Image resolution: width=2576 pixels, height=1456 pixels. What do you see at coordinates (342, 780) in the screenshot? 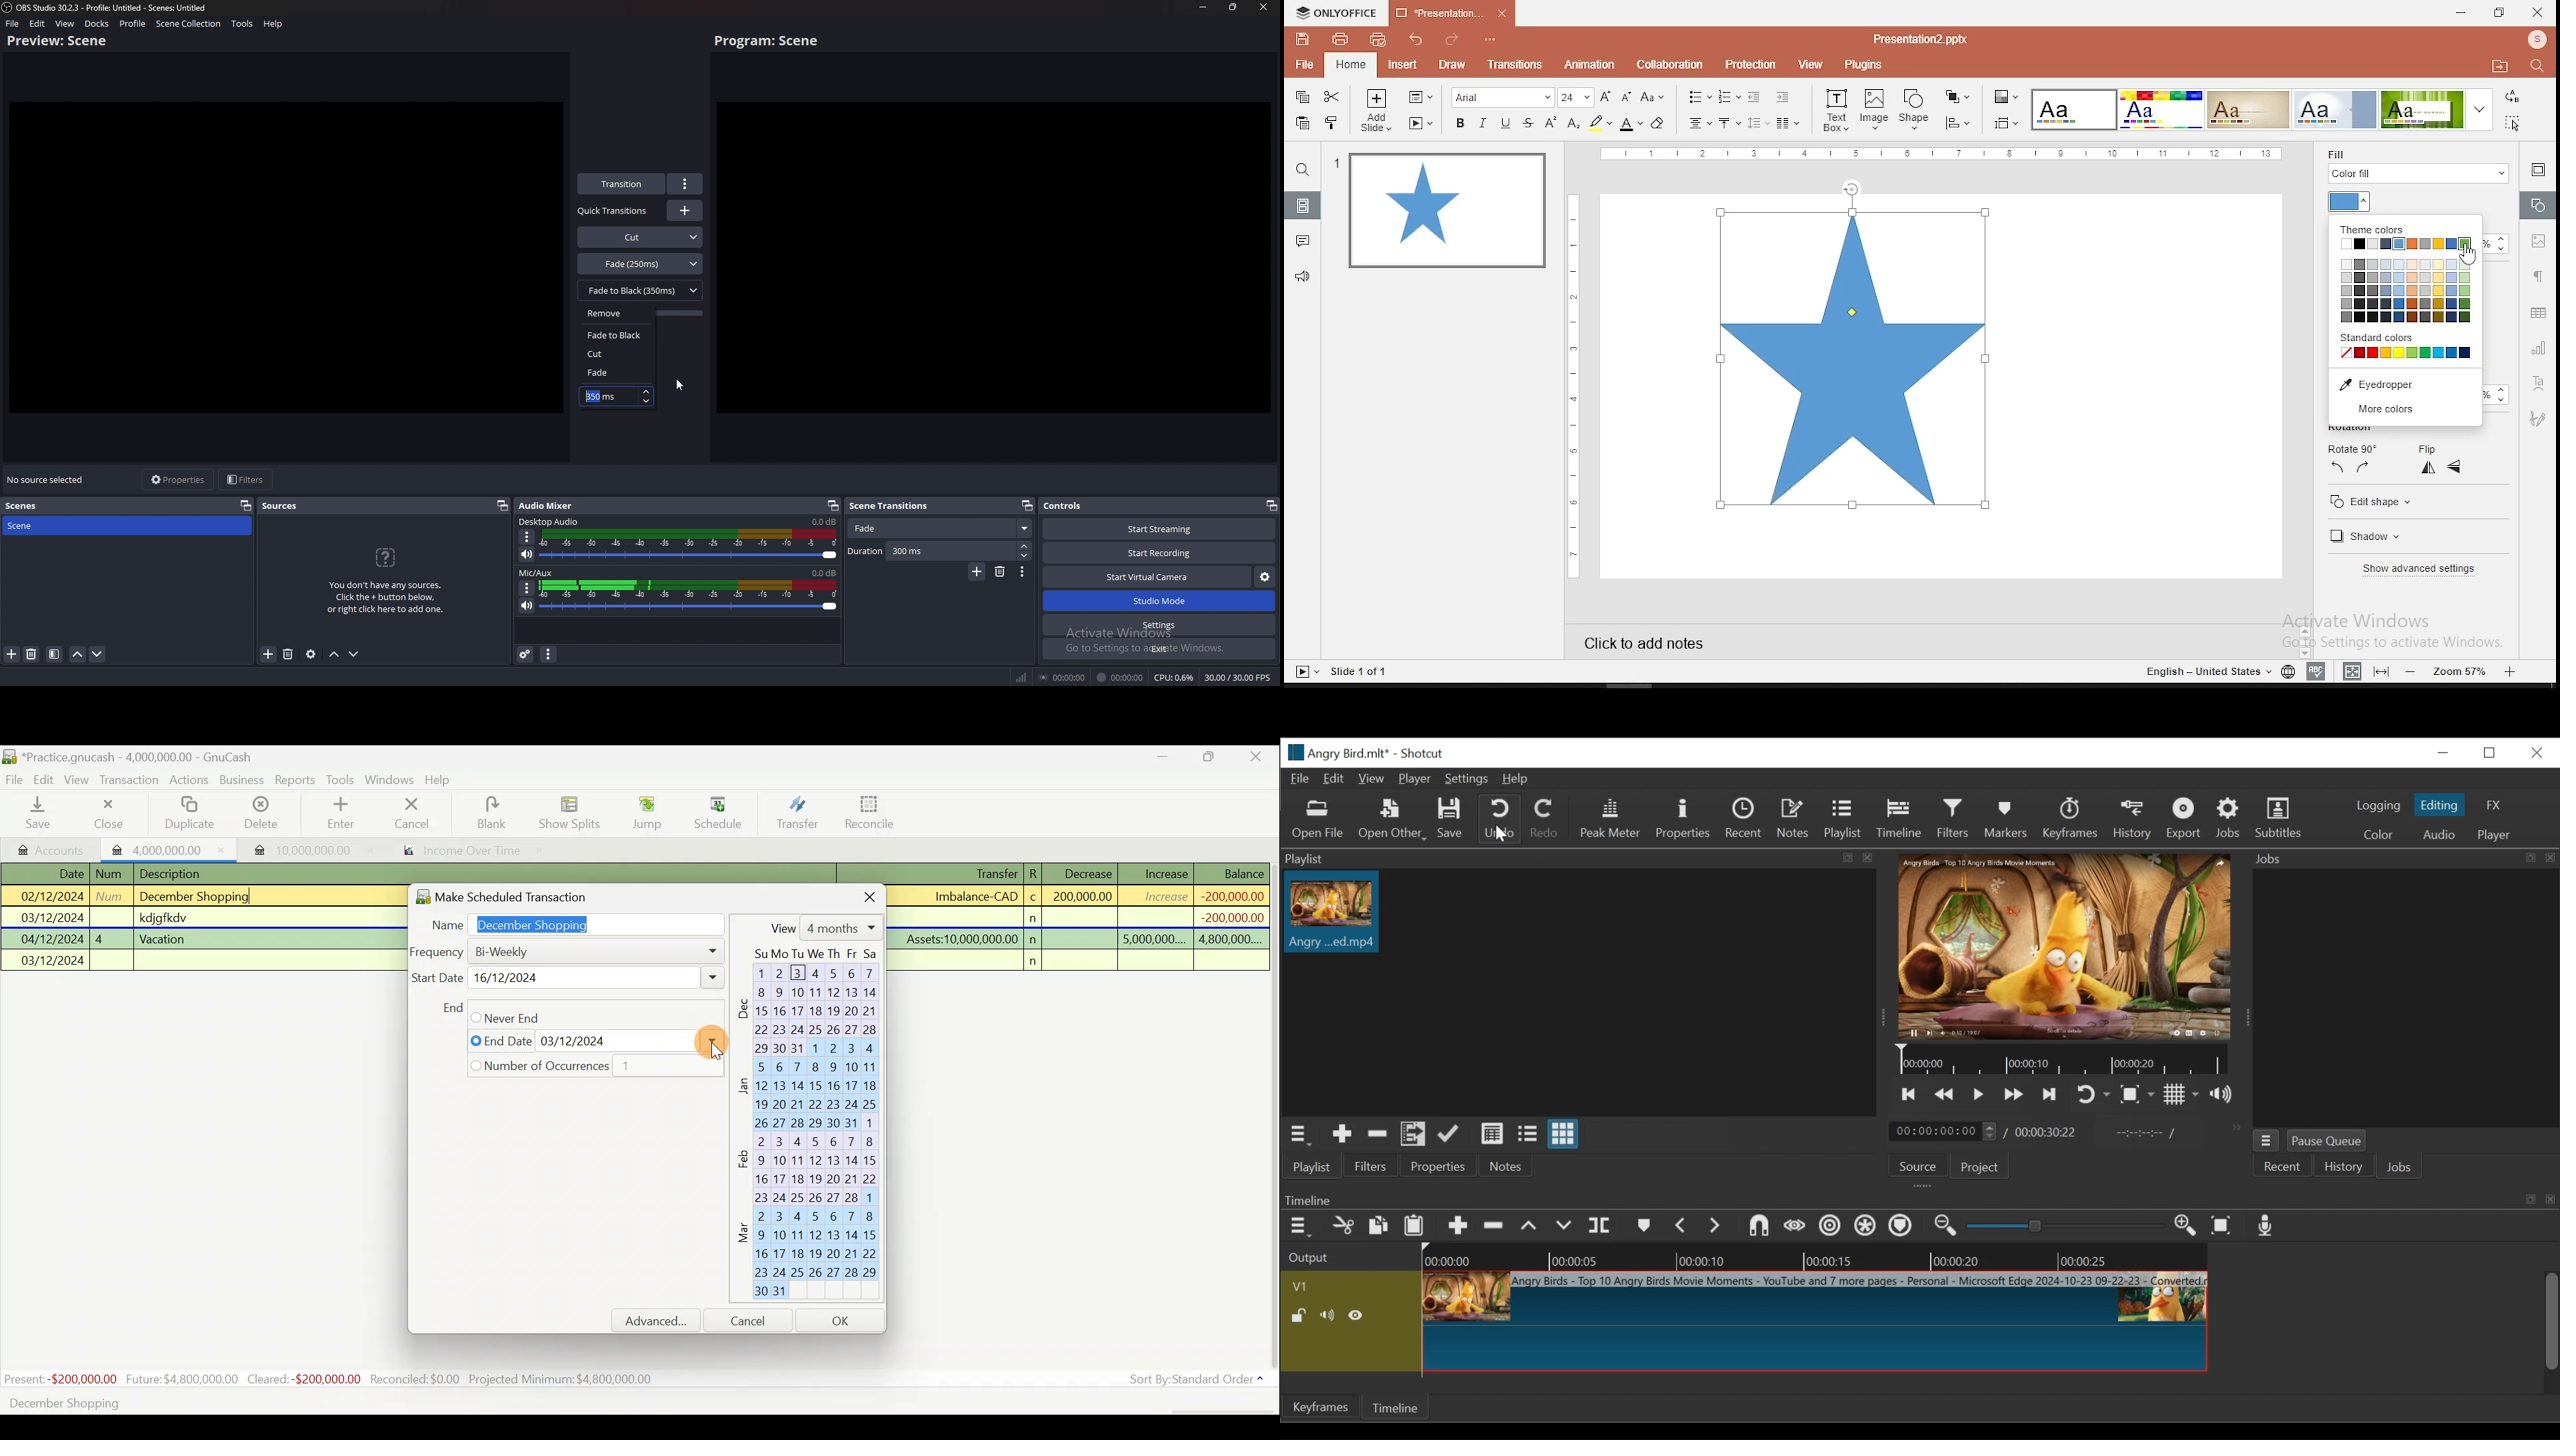
I see `Tools` at bounding box center [342, 780].